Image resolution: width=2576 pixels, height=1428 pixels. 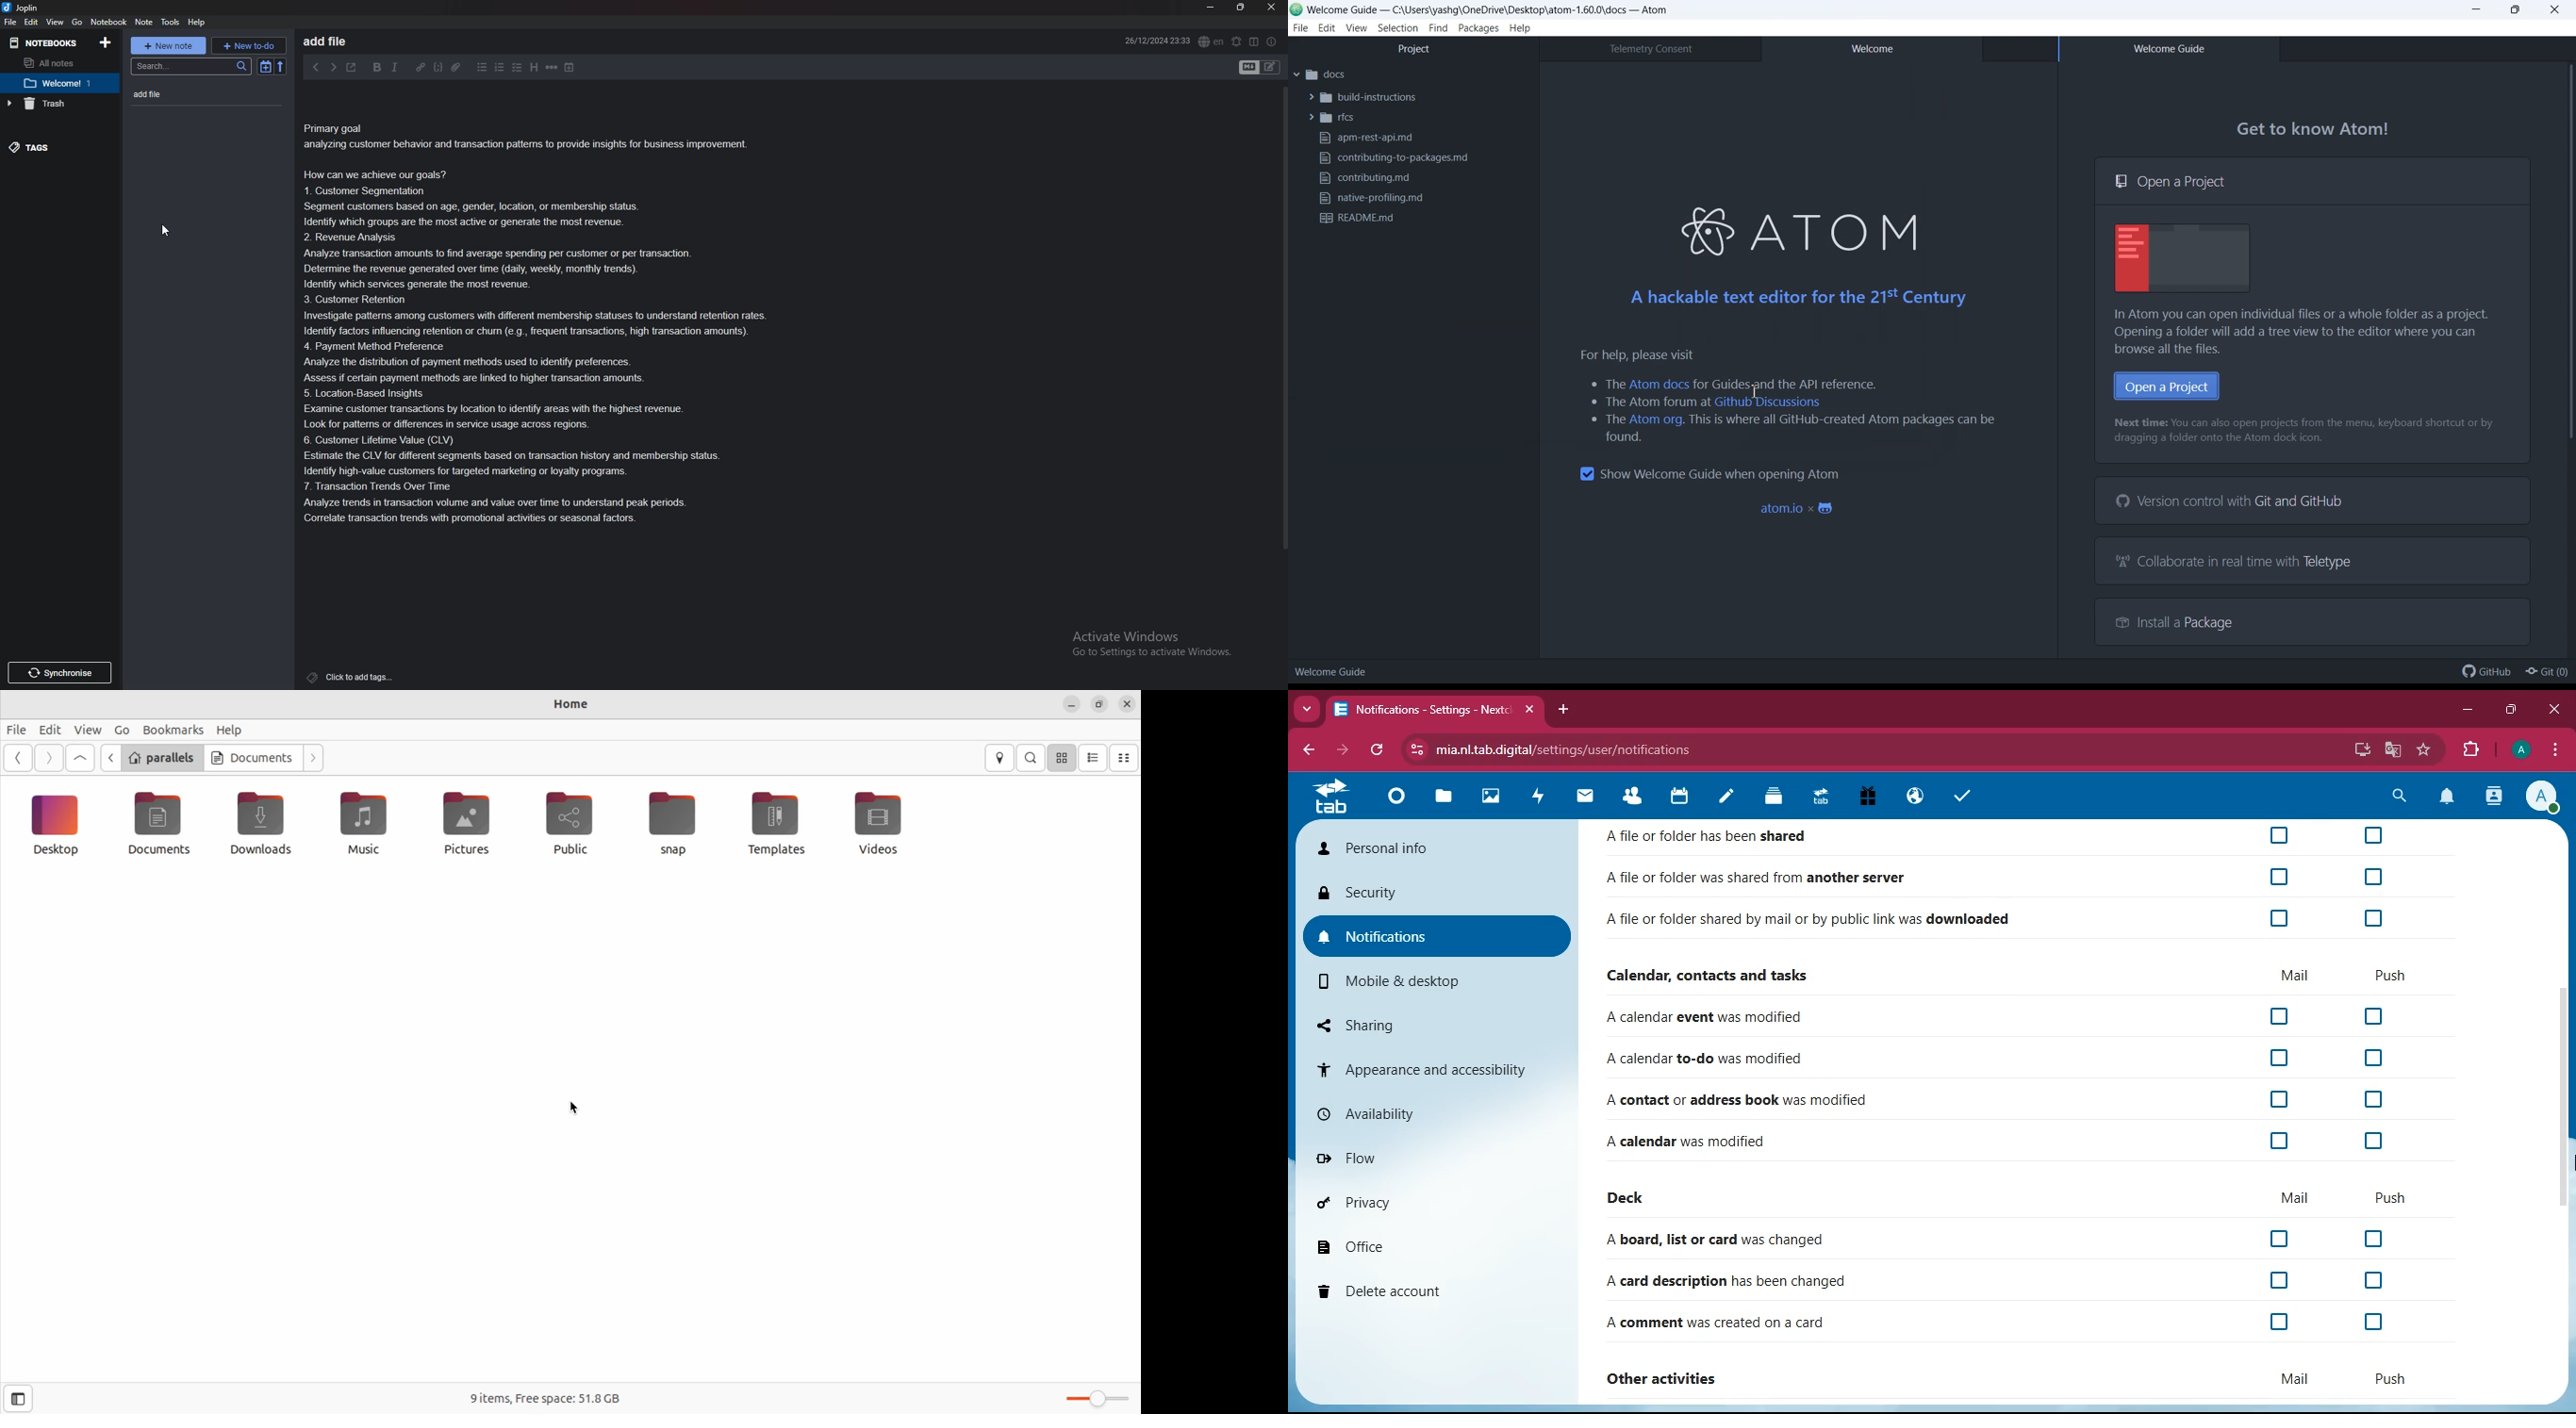 What do you see at coordinates (44, 44) in the screenshot?
I see `Notebooks` at bounding box center [44, 44].